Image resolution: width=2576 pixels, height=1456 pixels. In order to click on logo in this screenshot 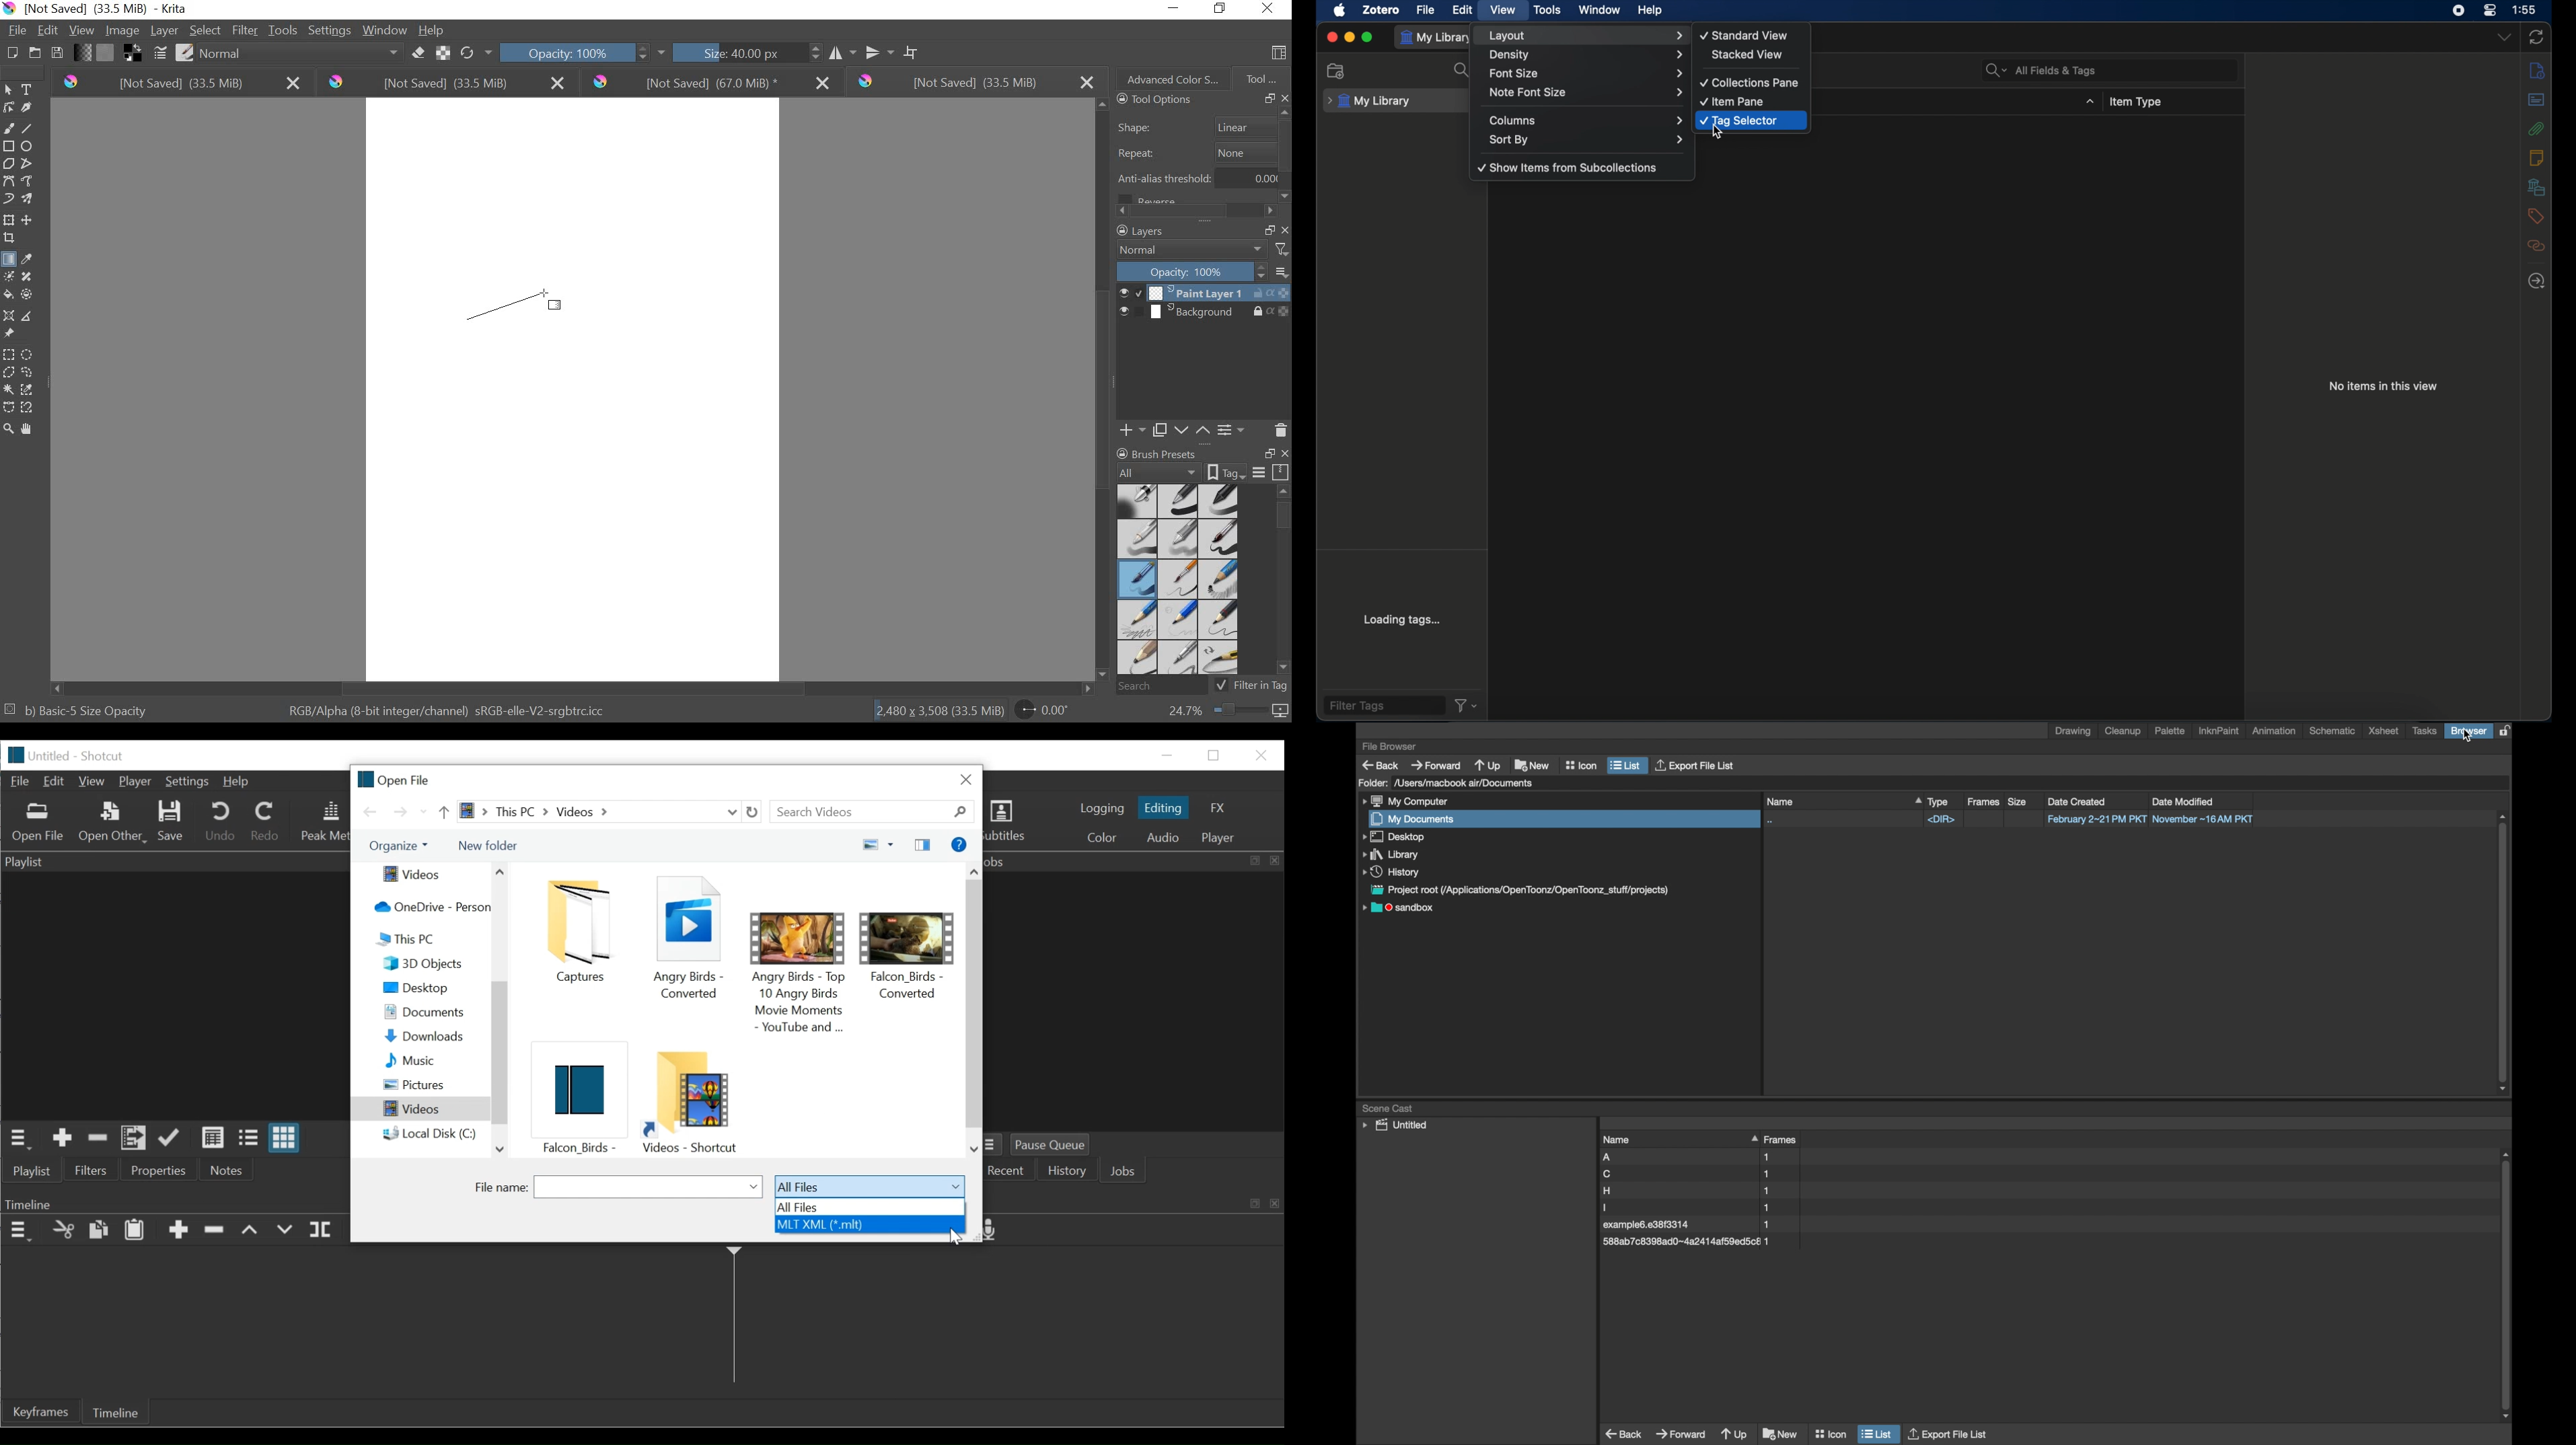, I will do `click(17, 755)`.